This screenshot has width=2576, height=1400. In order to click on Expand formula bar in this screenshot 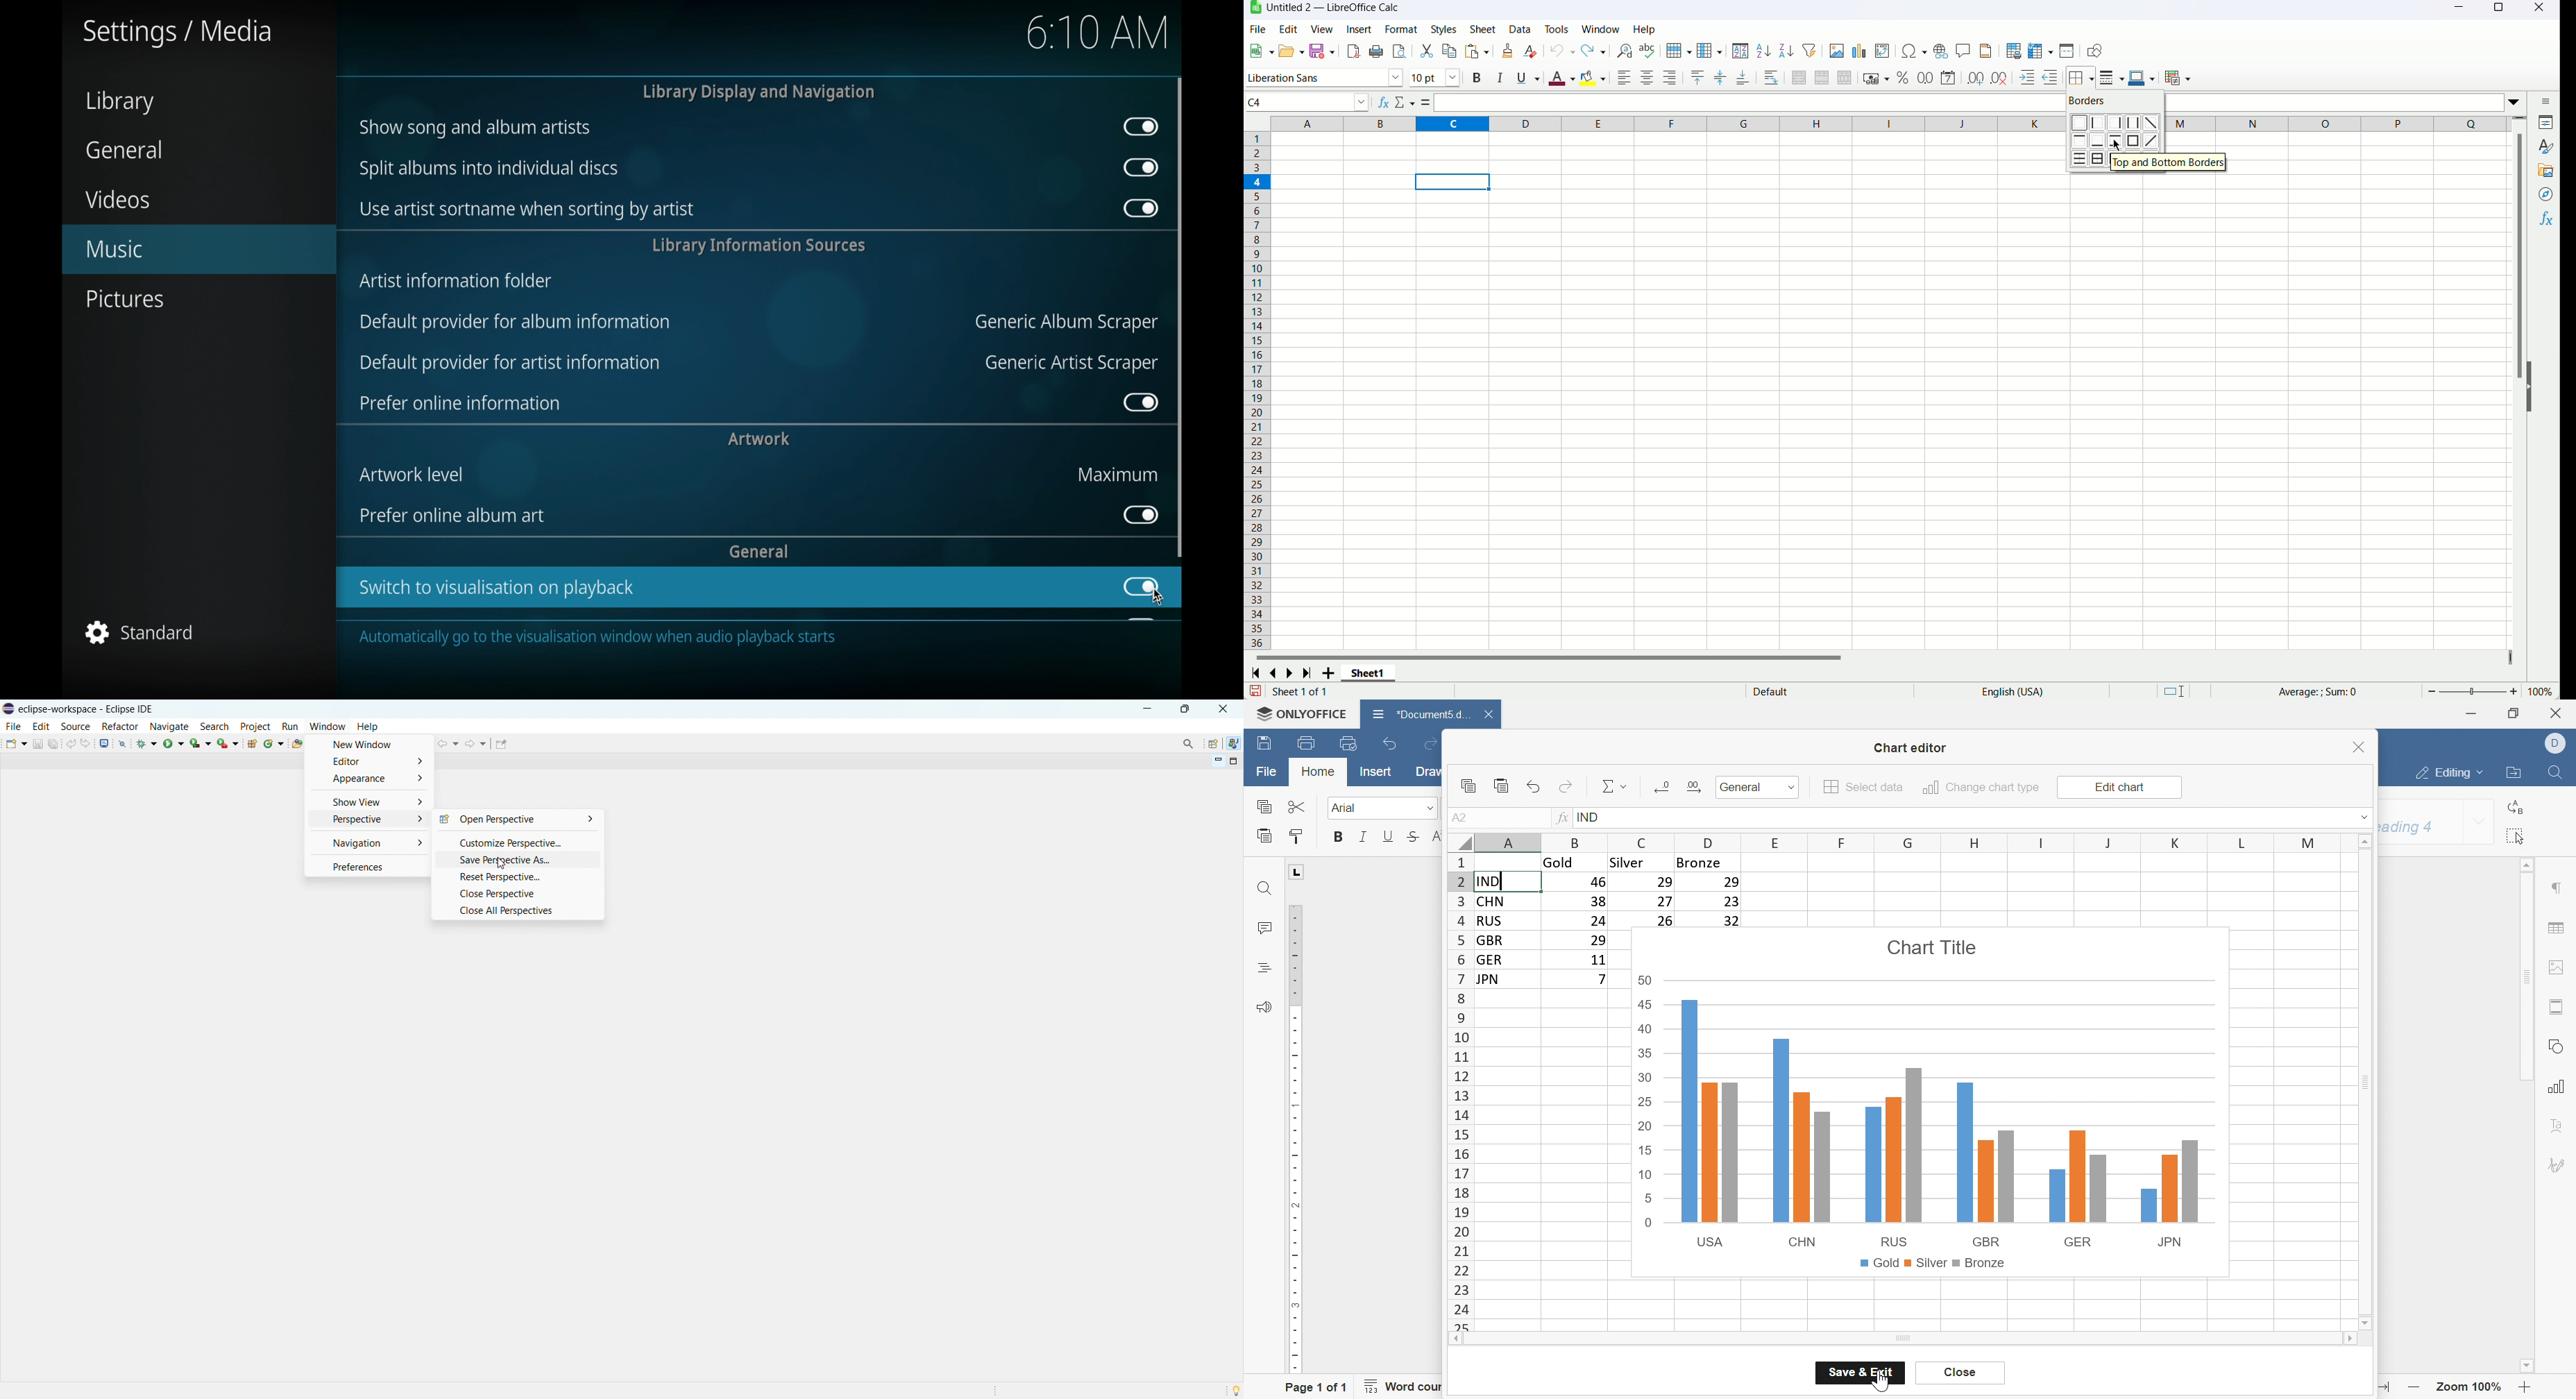, I will do `click(2516, 101)`.